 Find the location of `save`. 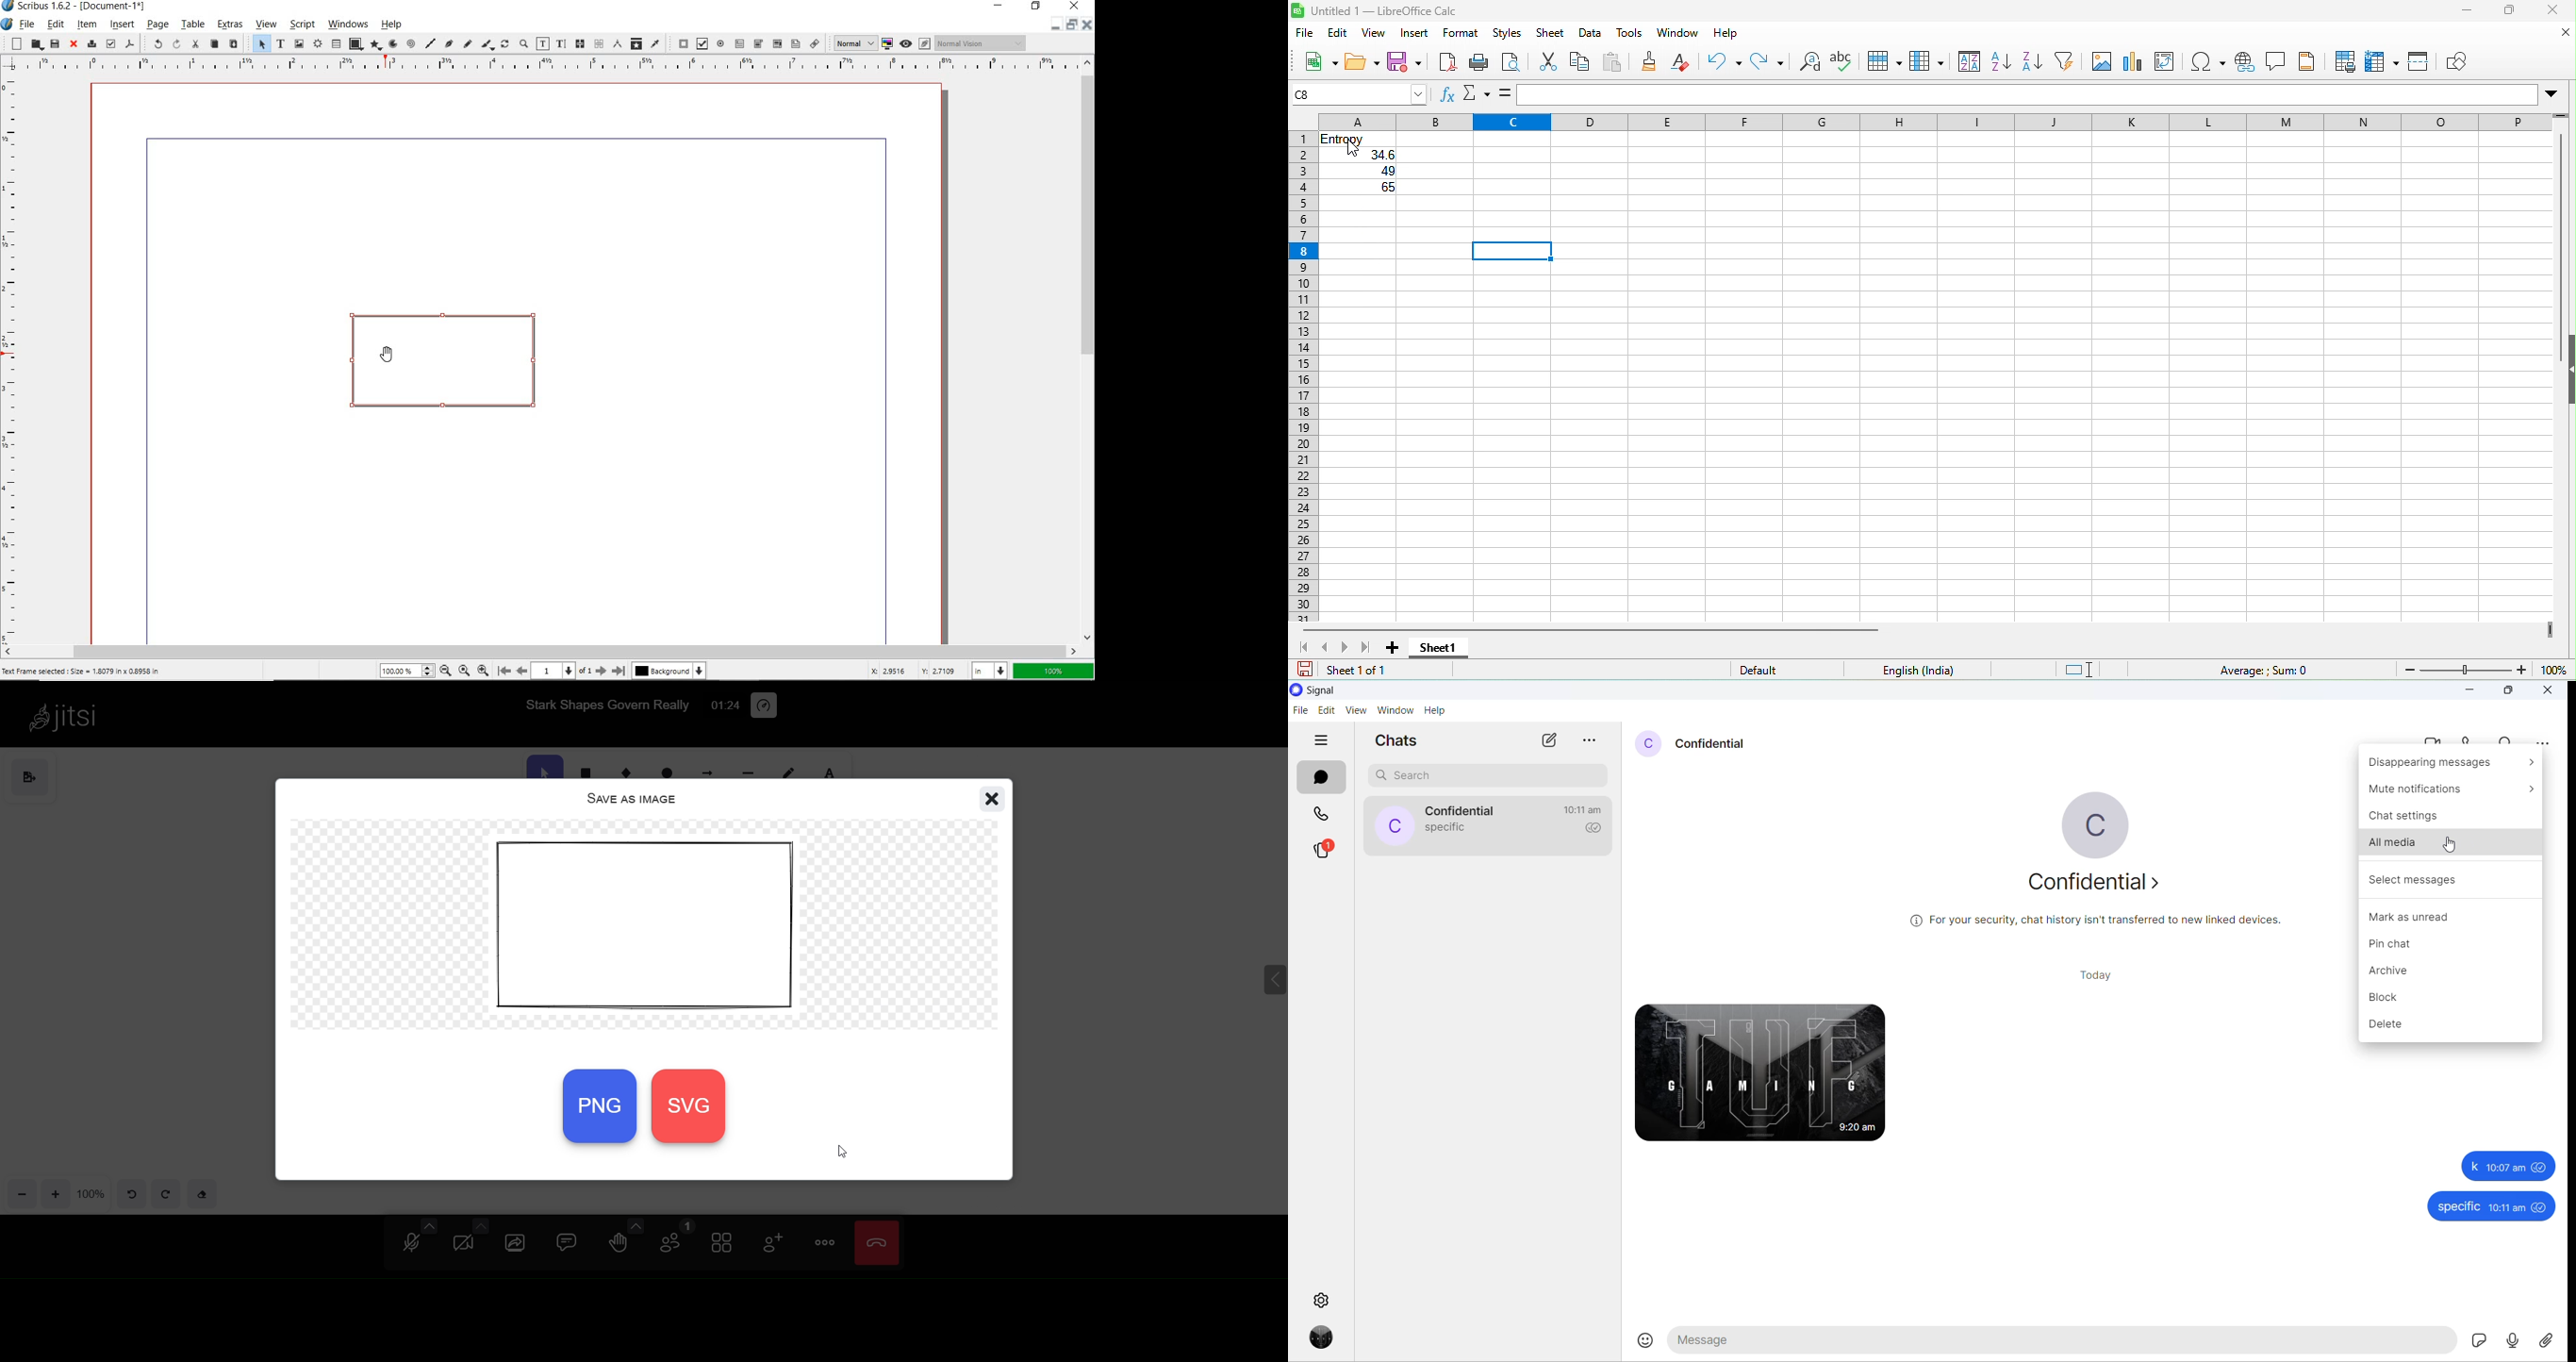

save is located at coordinates (53, 44).